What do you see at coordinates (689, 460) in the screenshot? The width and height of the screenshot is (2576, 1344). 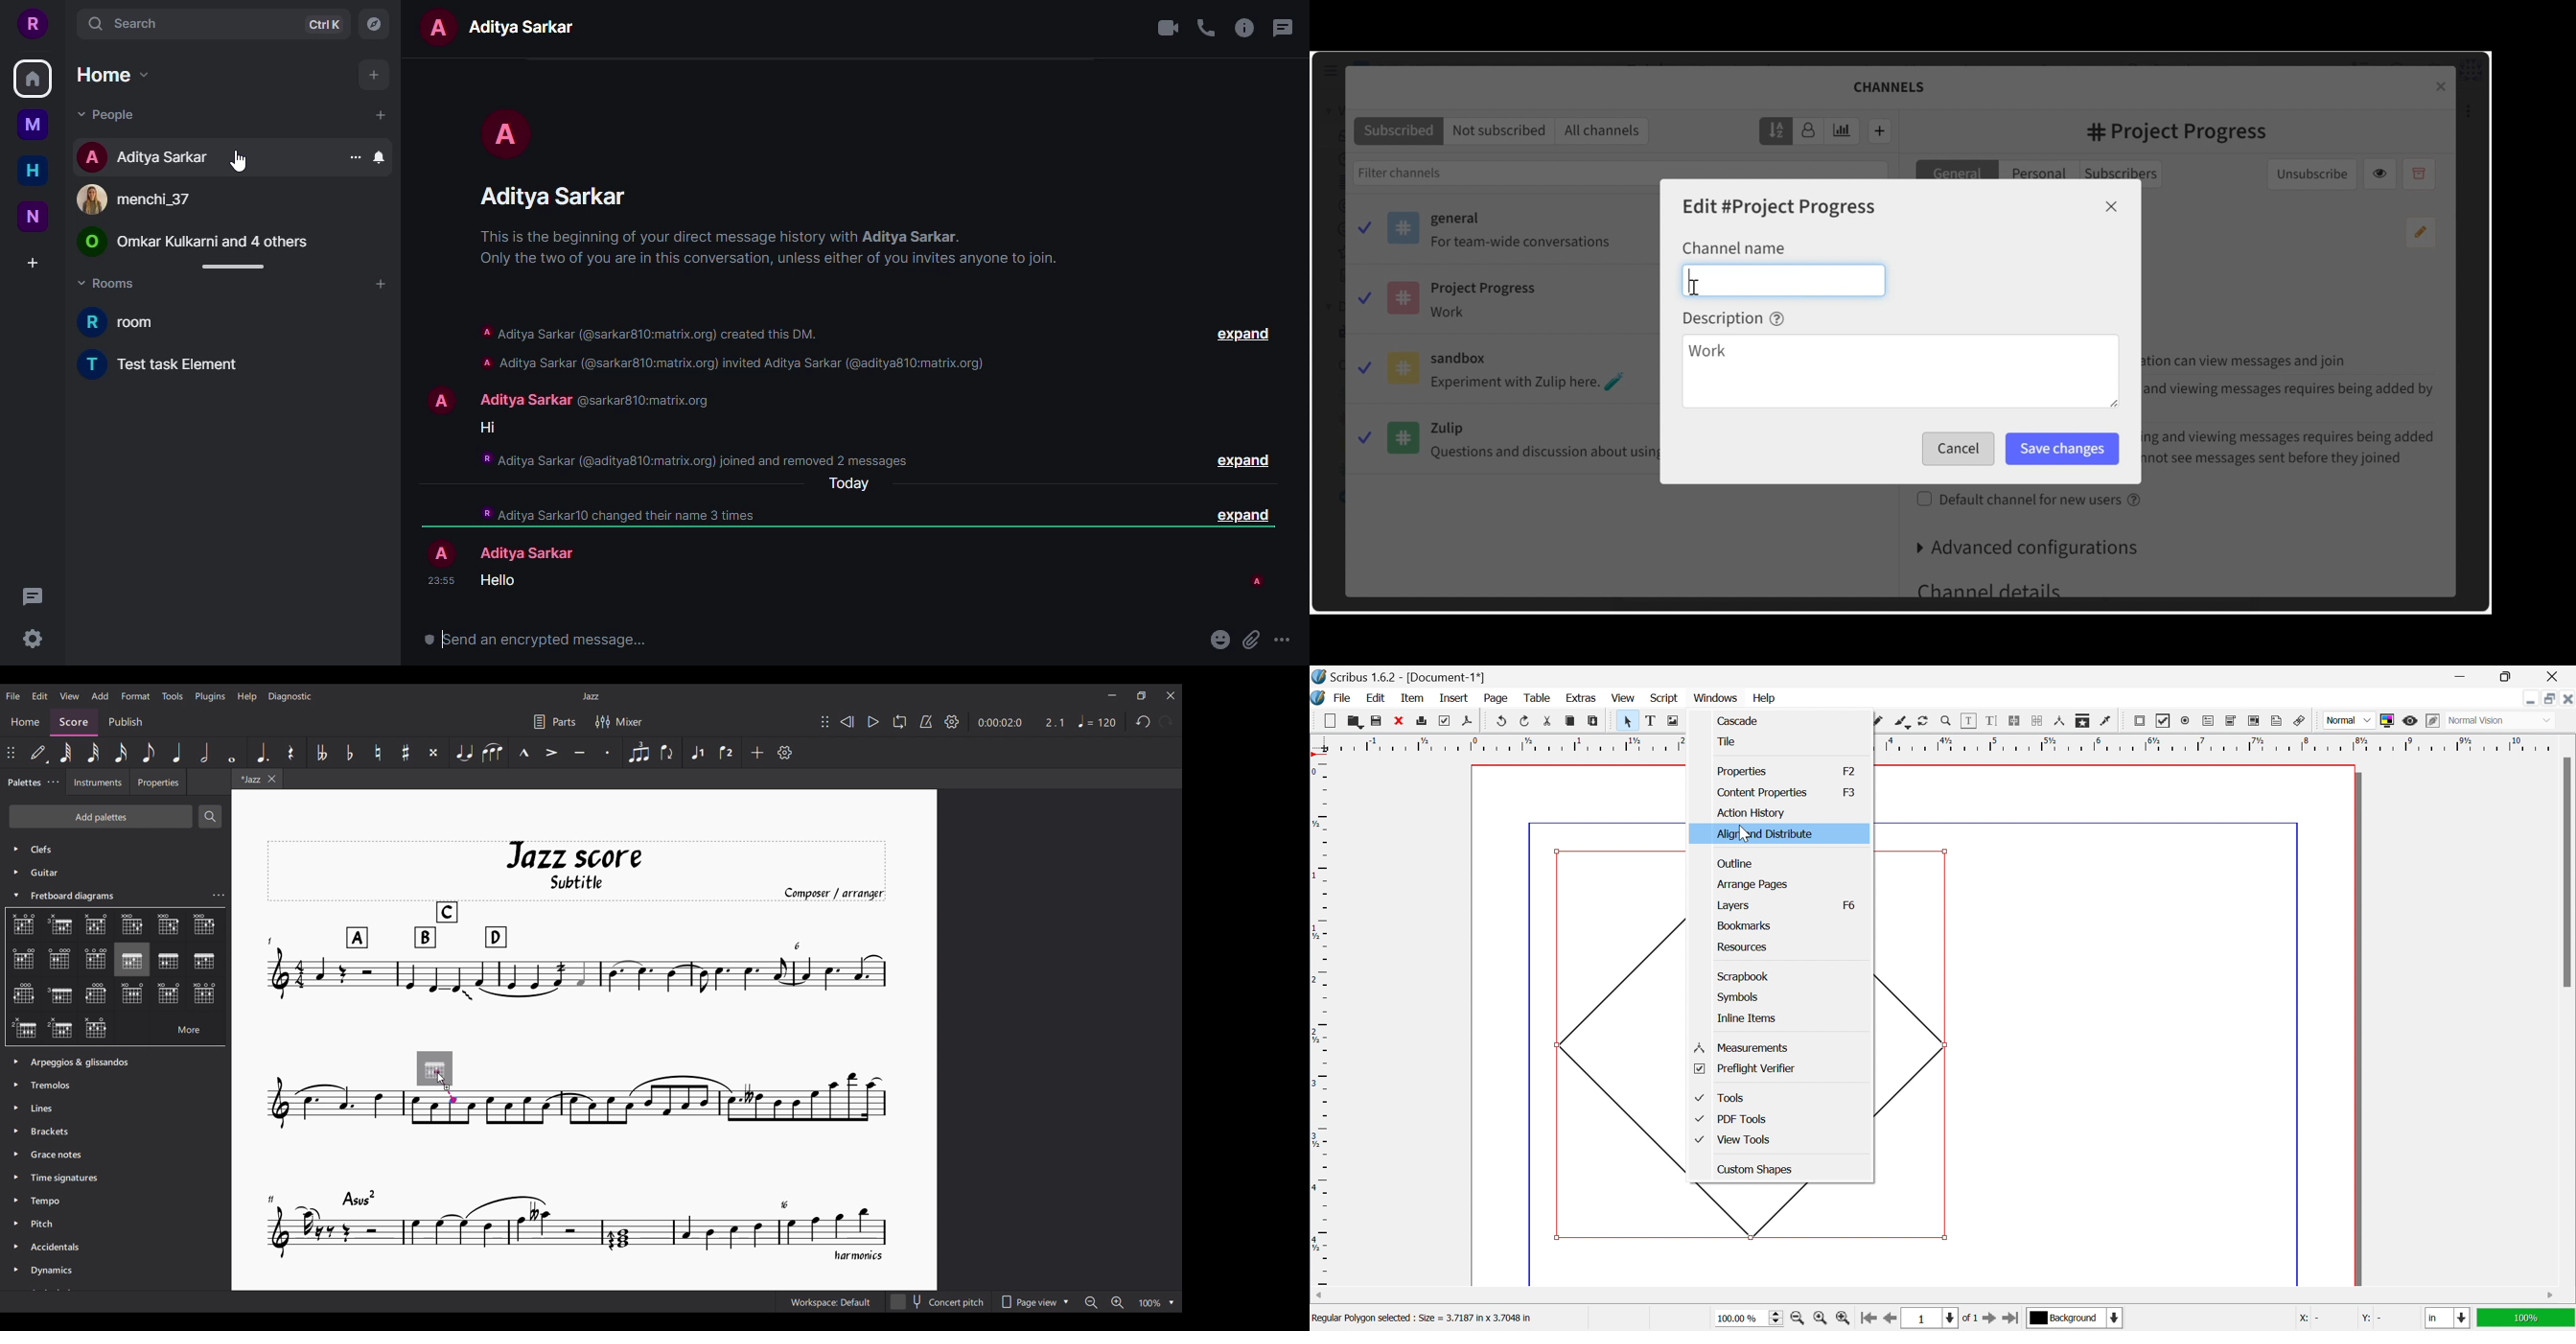 I see `Aditya Sarkar (@aditya810:matrix.org) joined and removed 2 messages` at bounding box center [689, 460].